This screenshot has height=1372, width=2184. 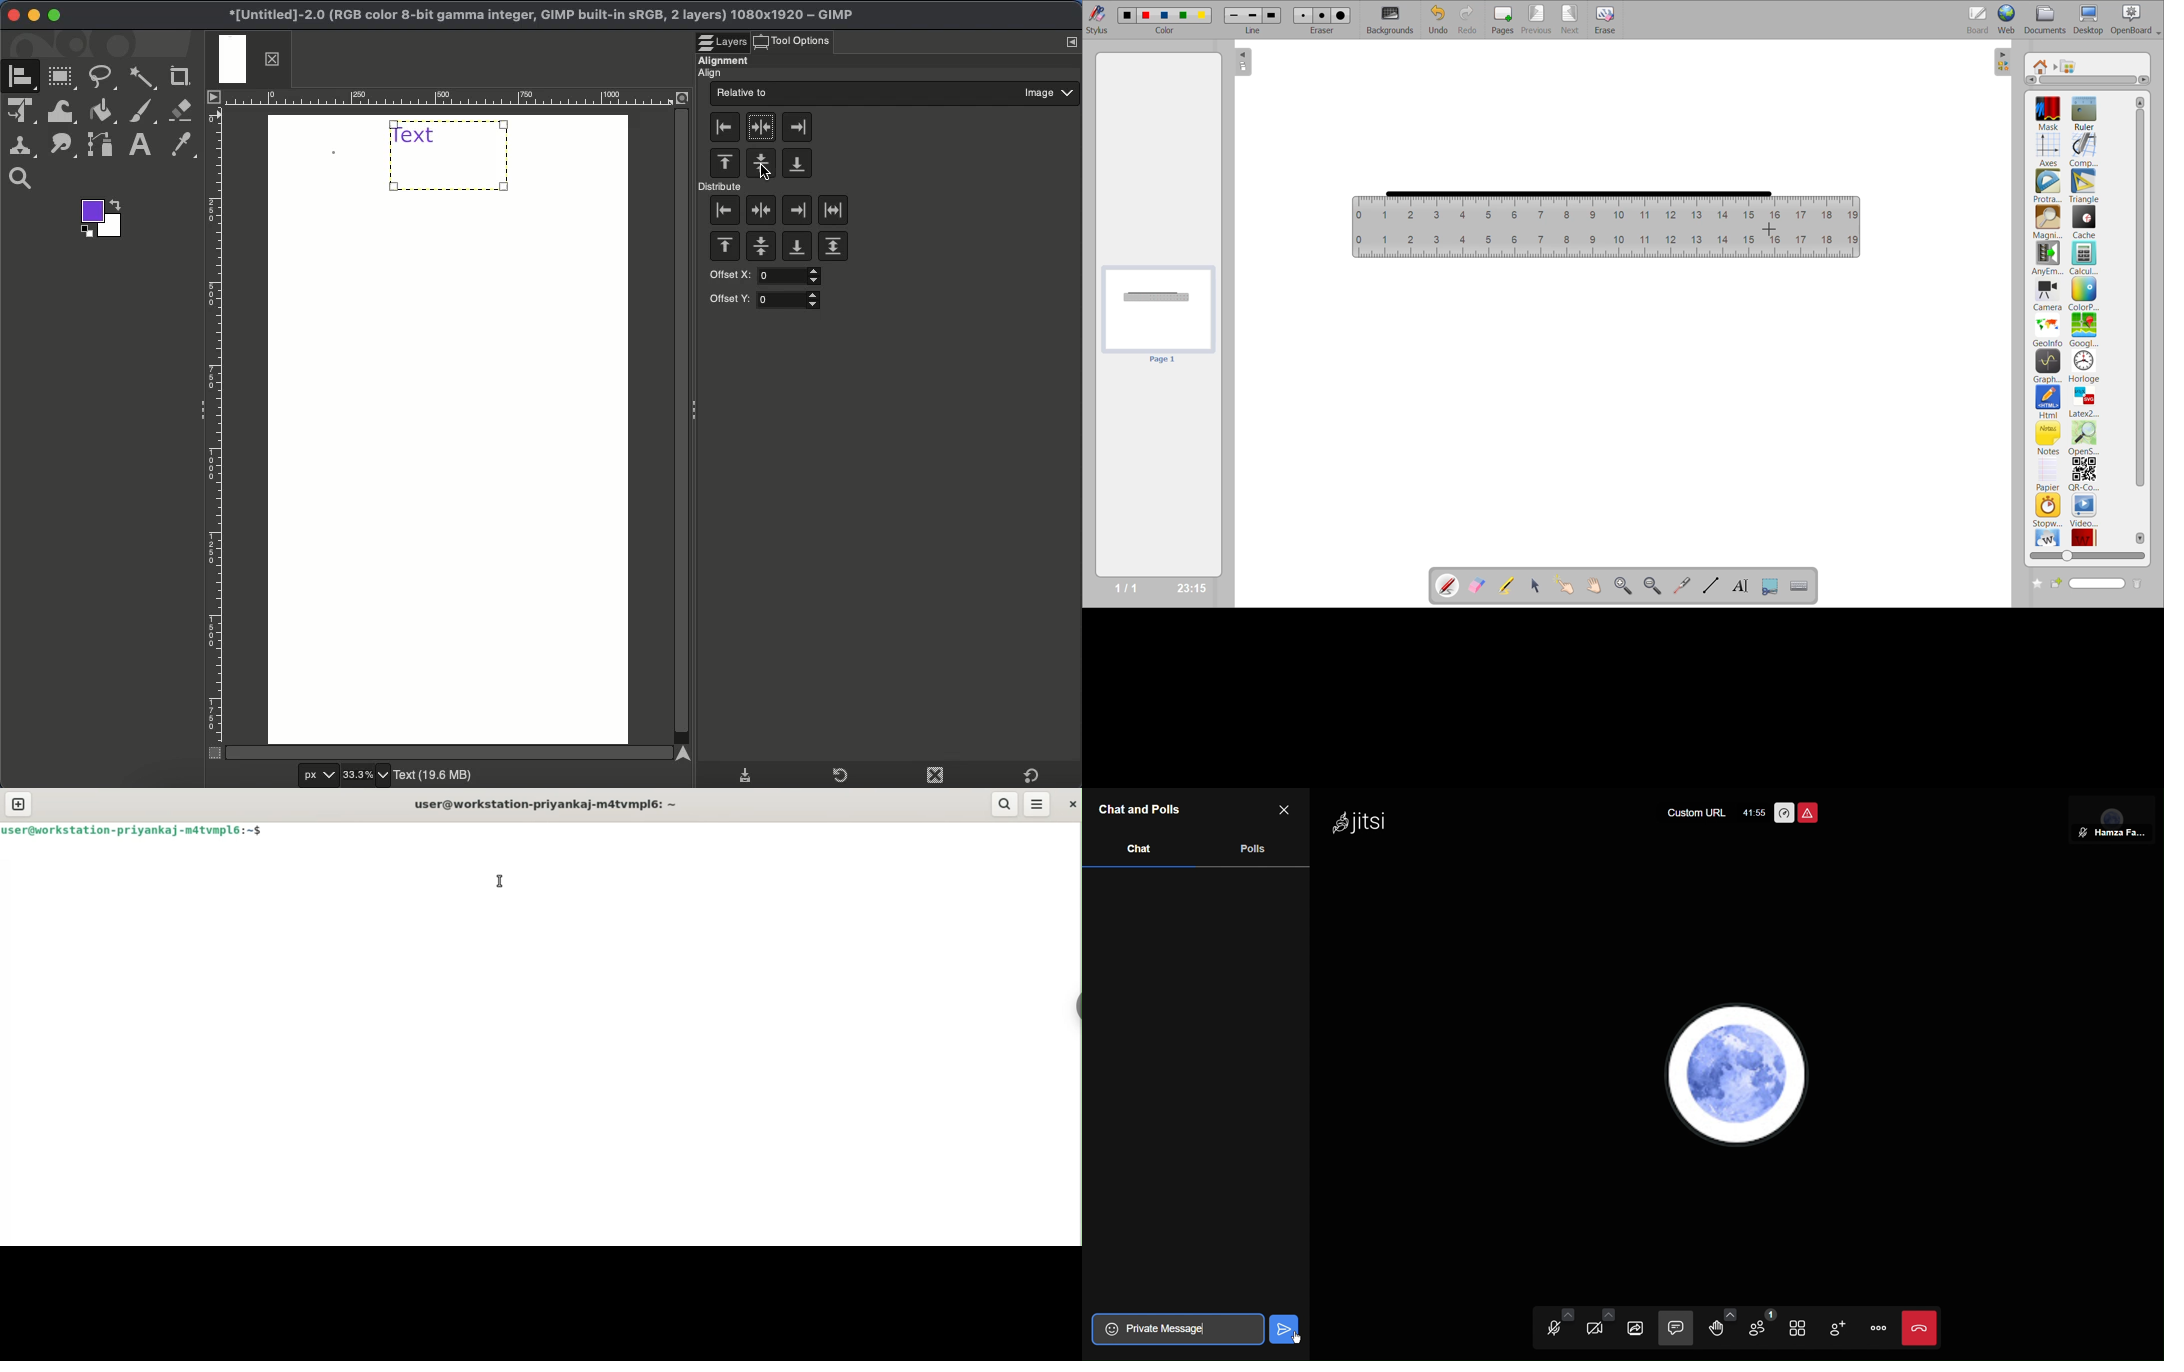 What do you see at coordinates (2047, 475) in the screenshot?
I see `papier` at bounding box center [2047, 475].